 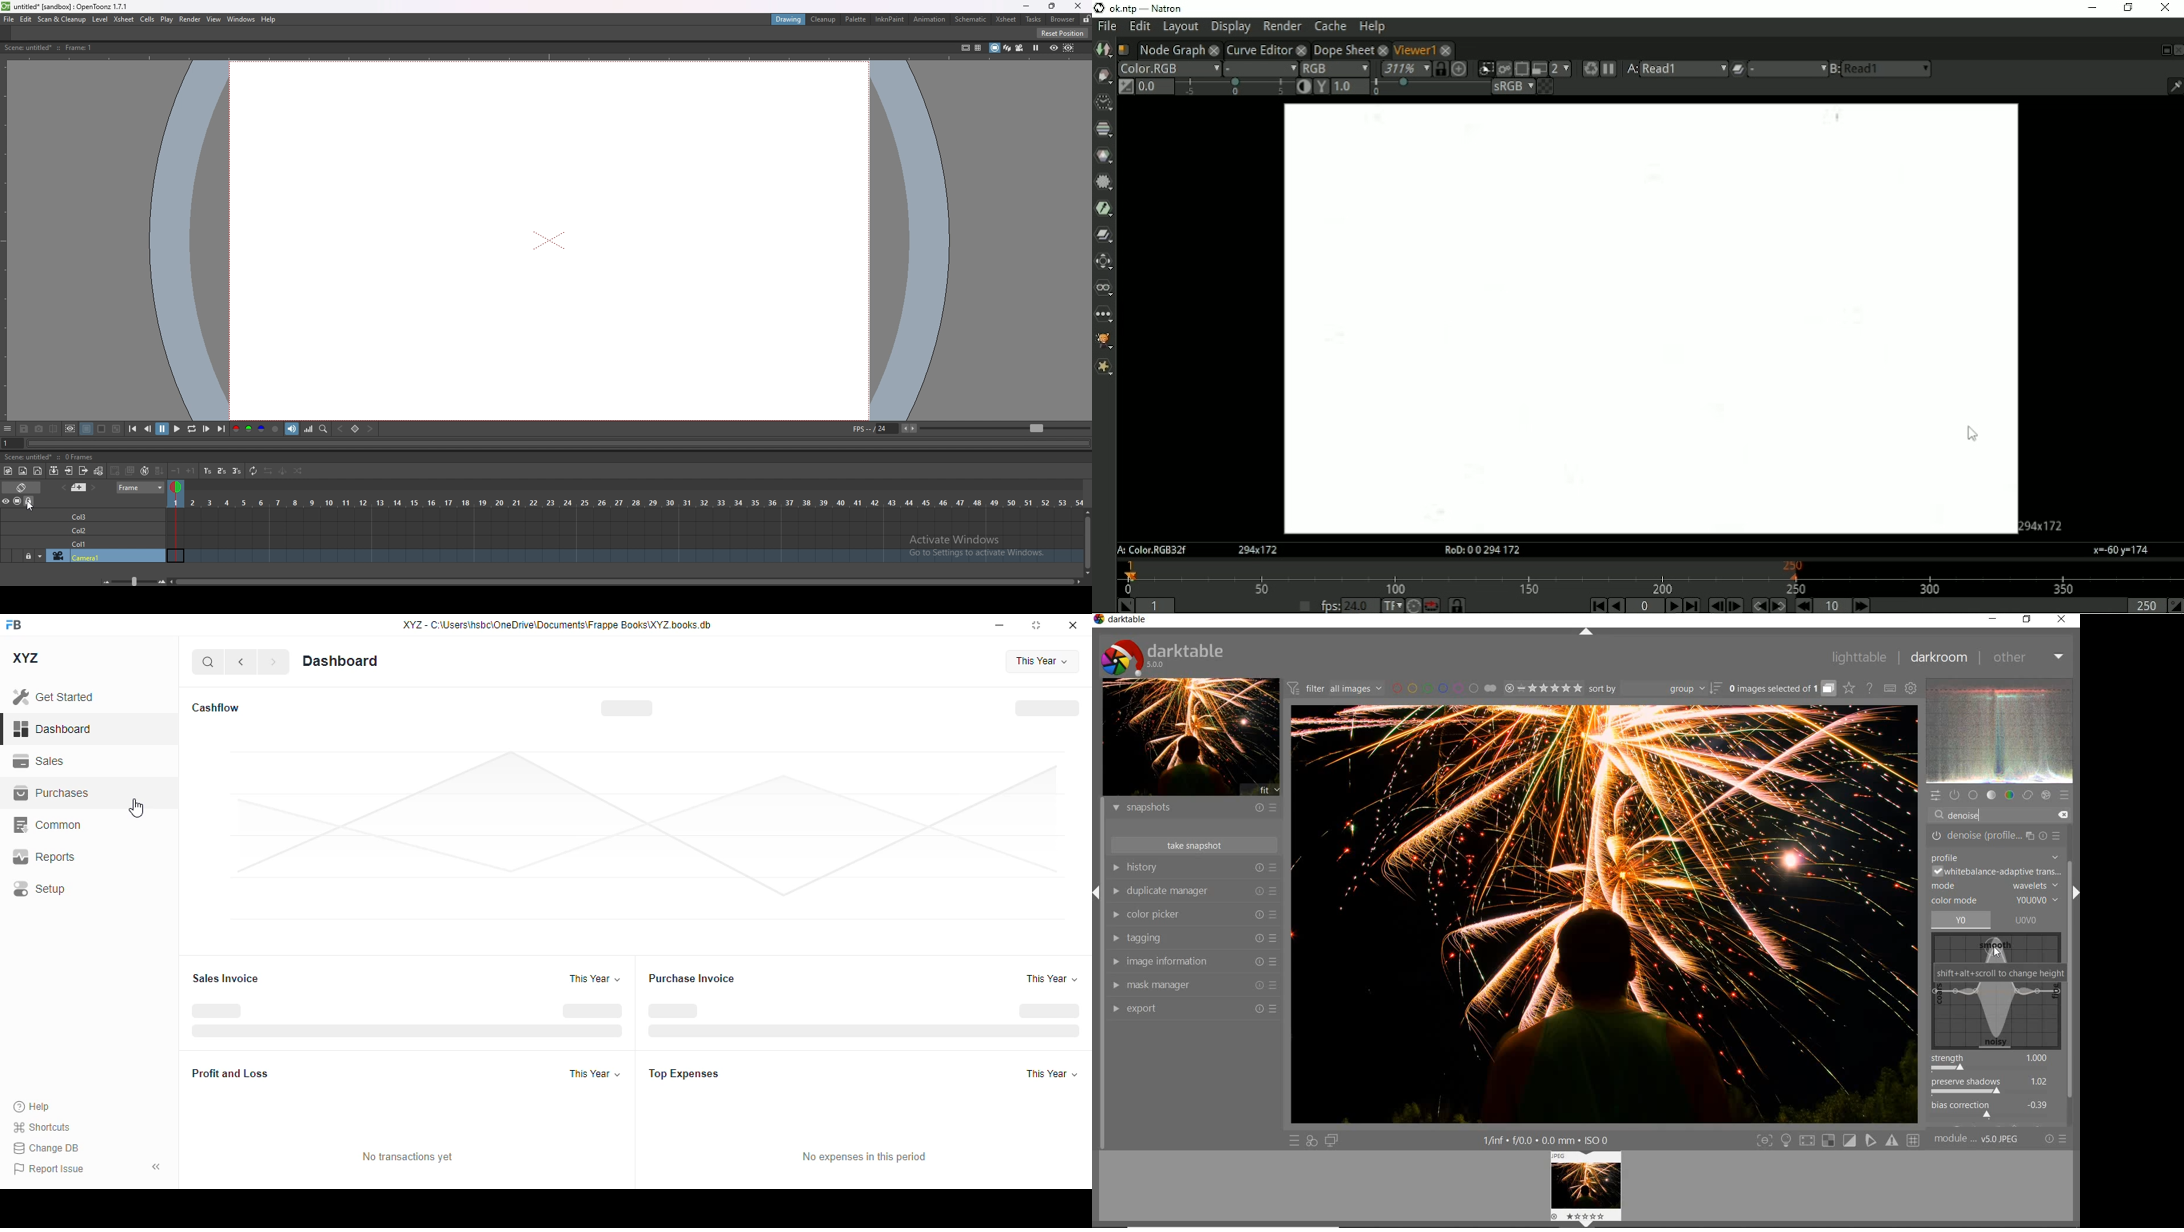 I want to click on this year, so click(x=595, y=1074).